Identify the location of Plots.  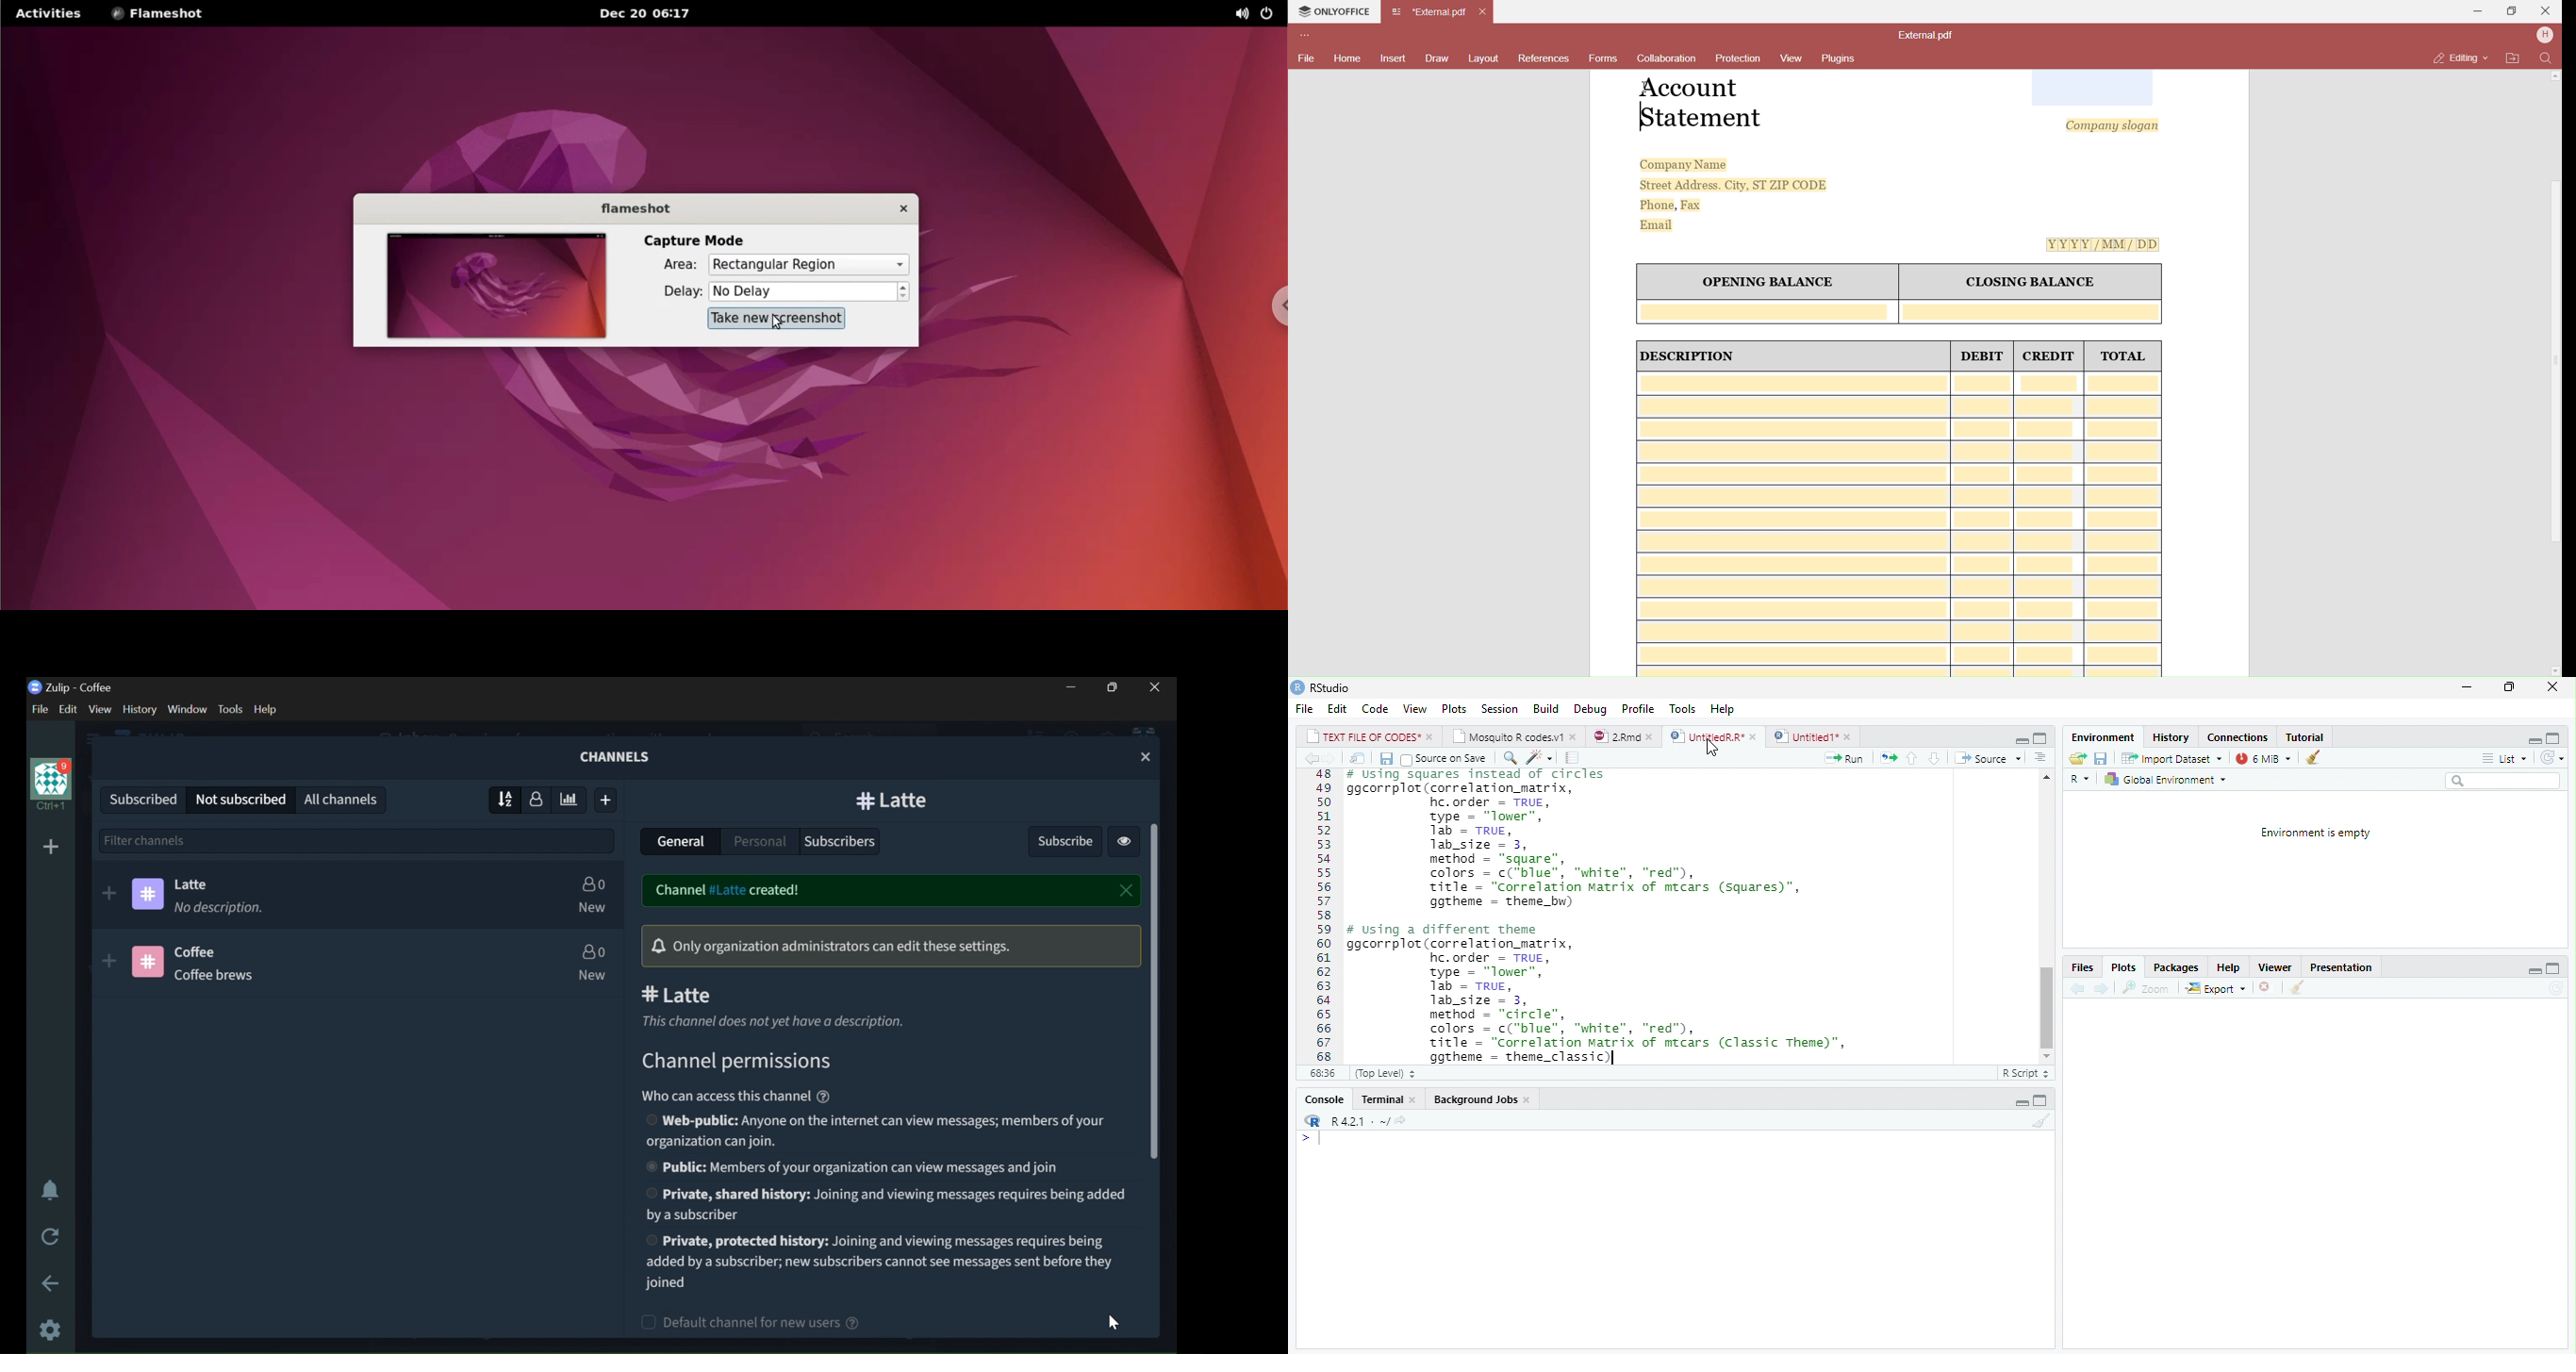
(1454, 709).